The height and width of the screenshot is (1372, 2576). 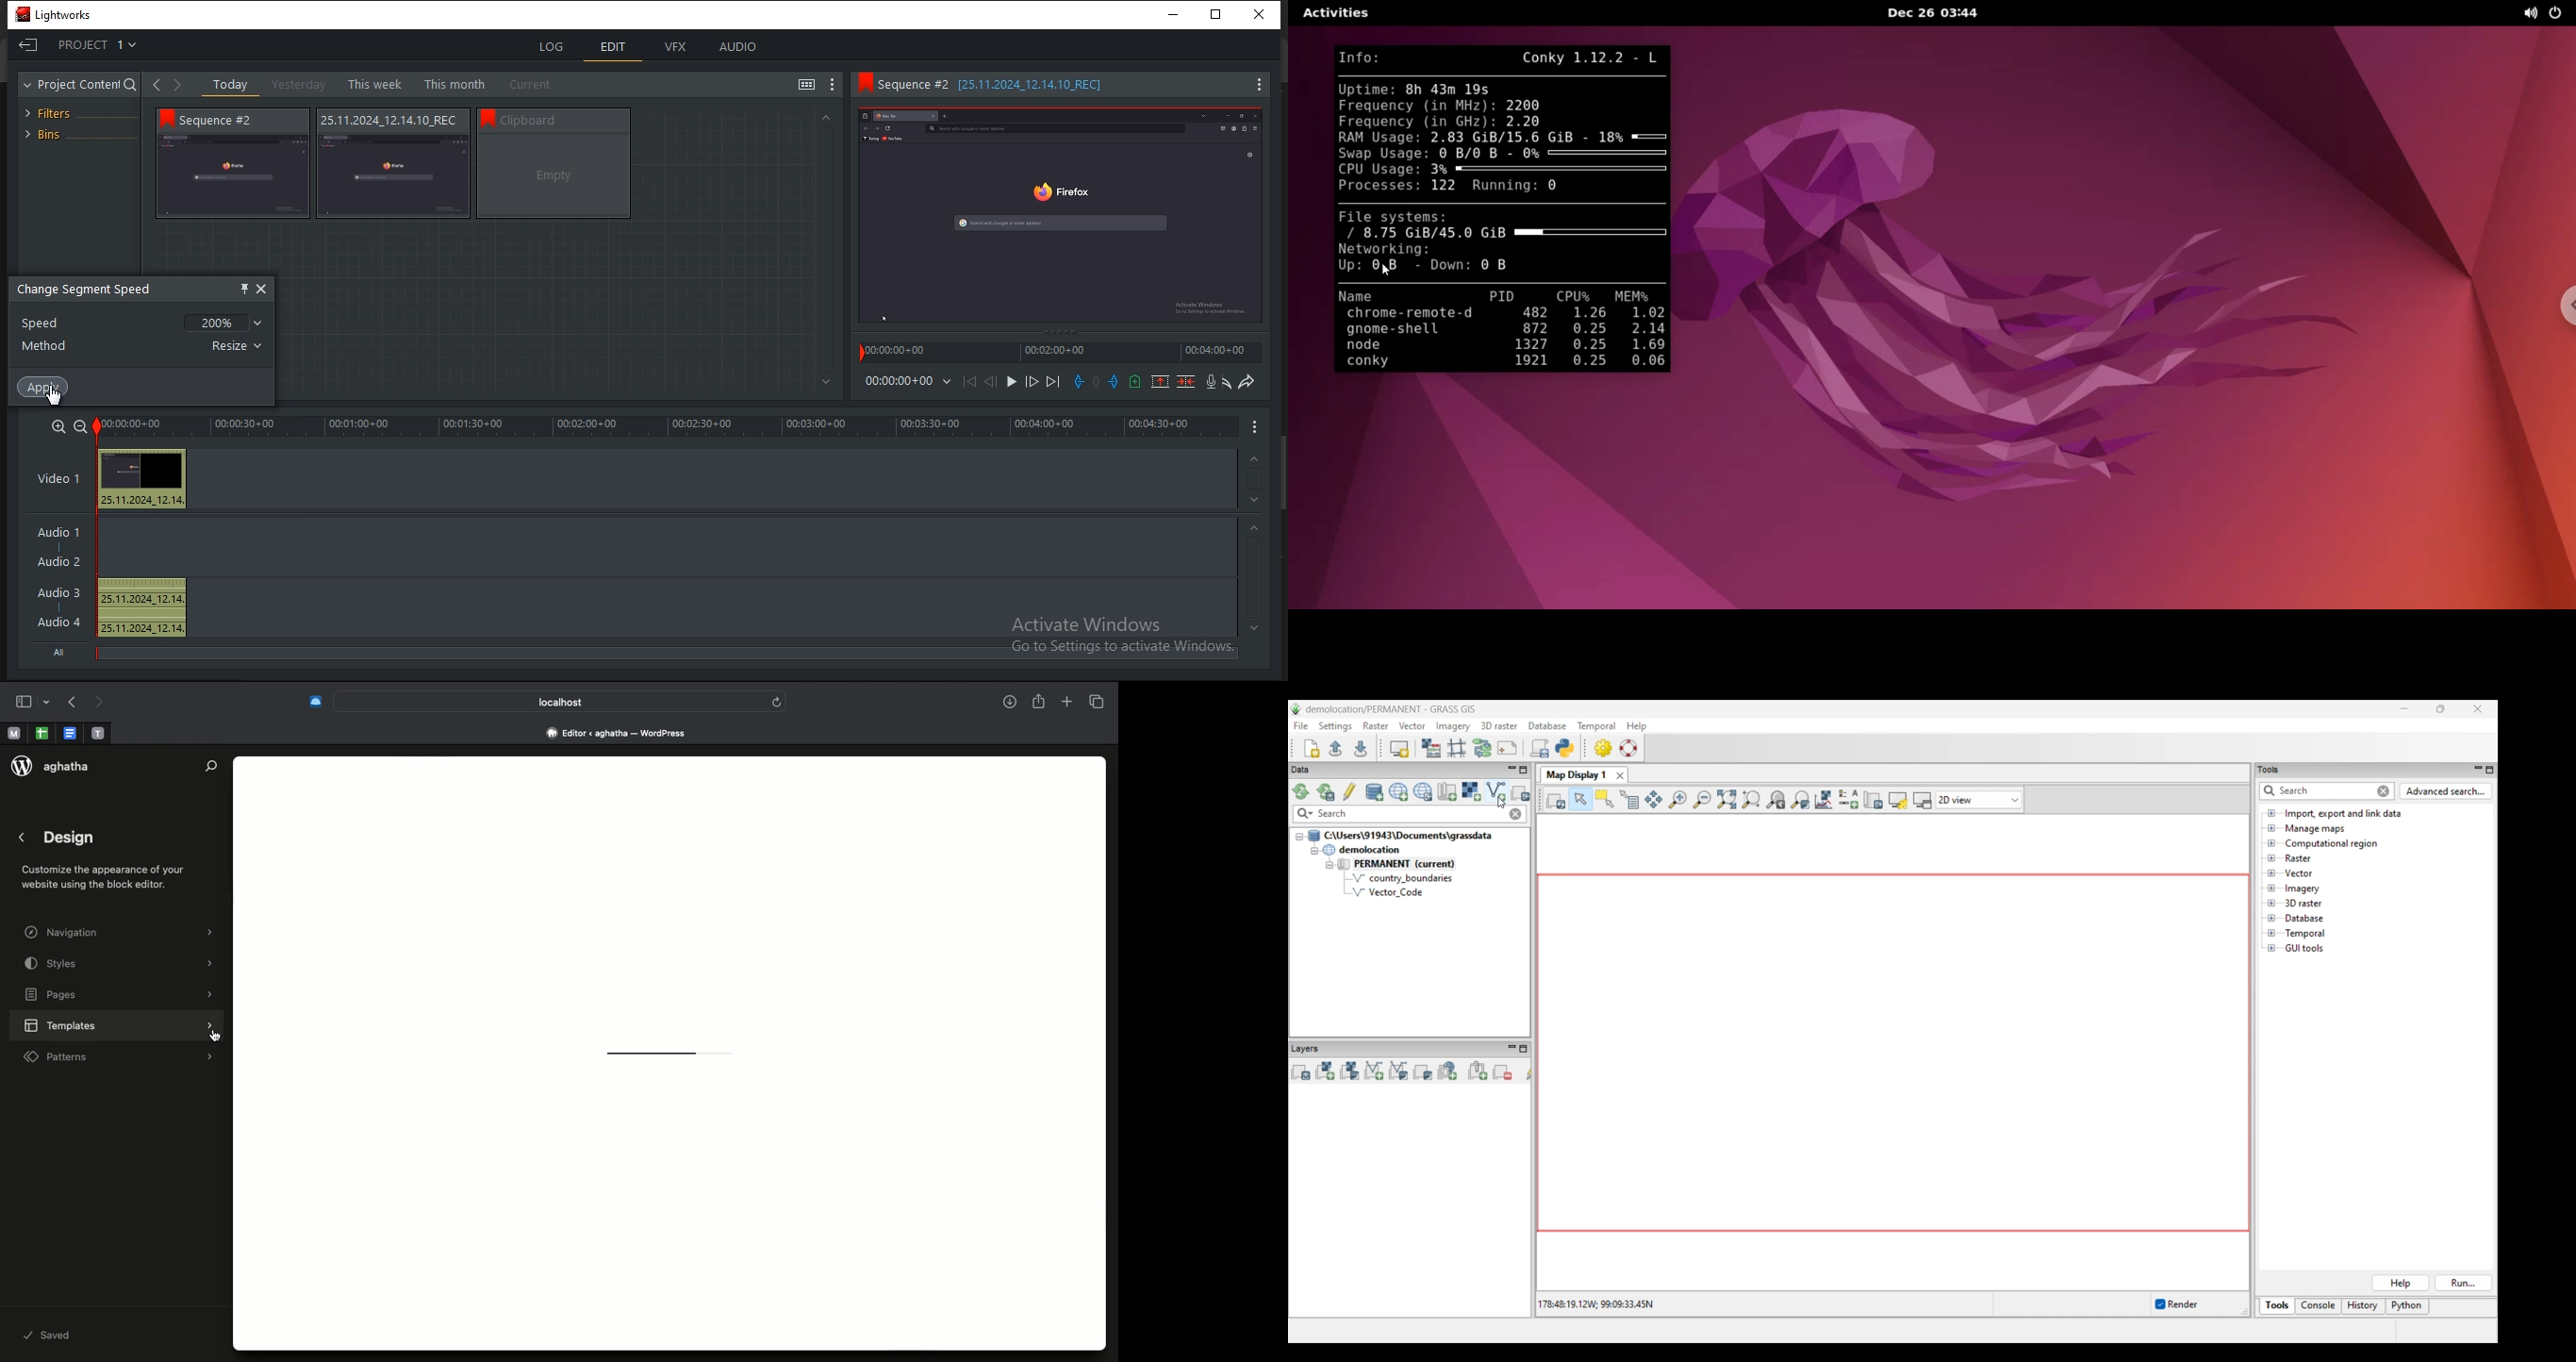 I want to click on timeline, so click(x=668, y=427).